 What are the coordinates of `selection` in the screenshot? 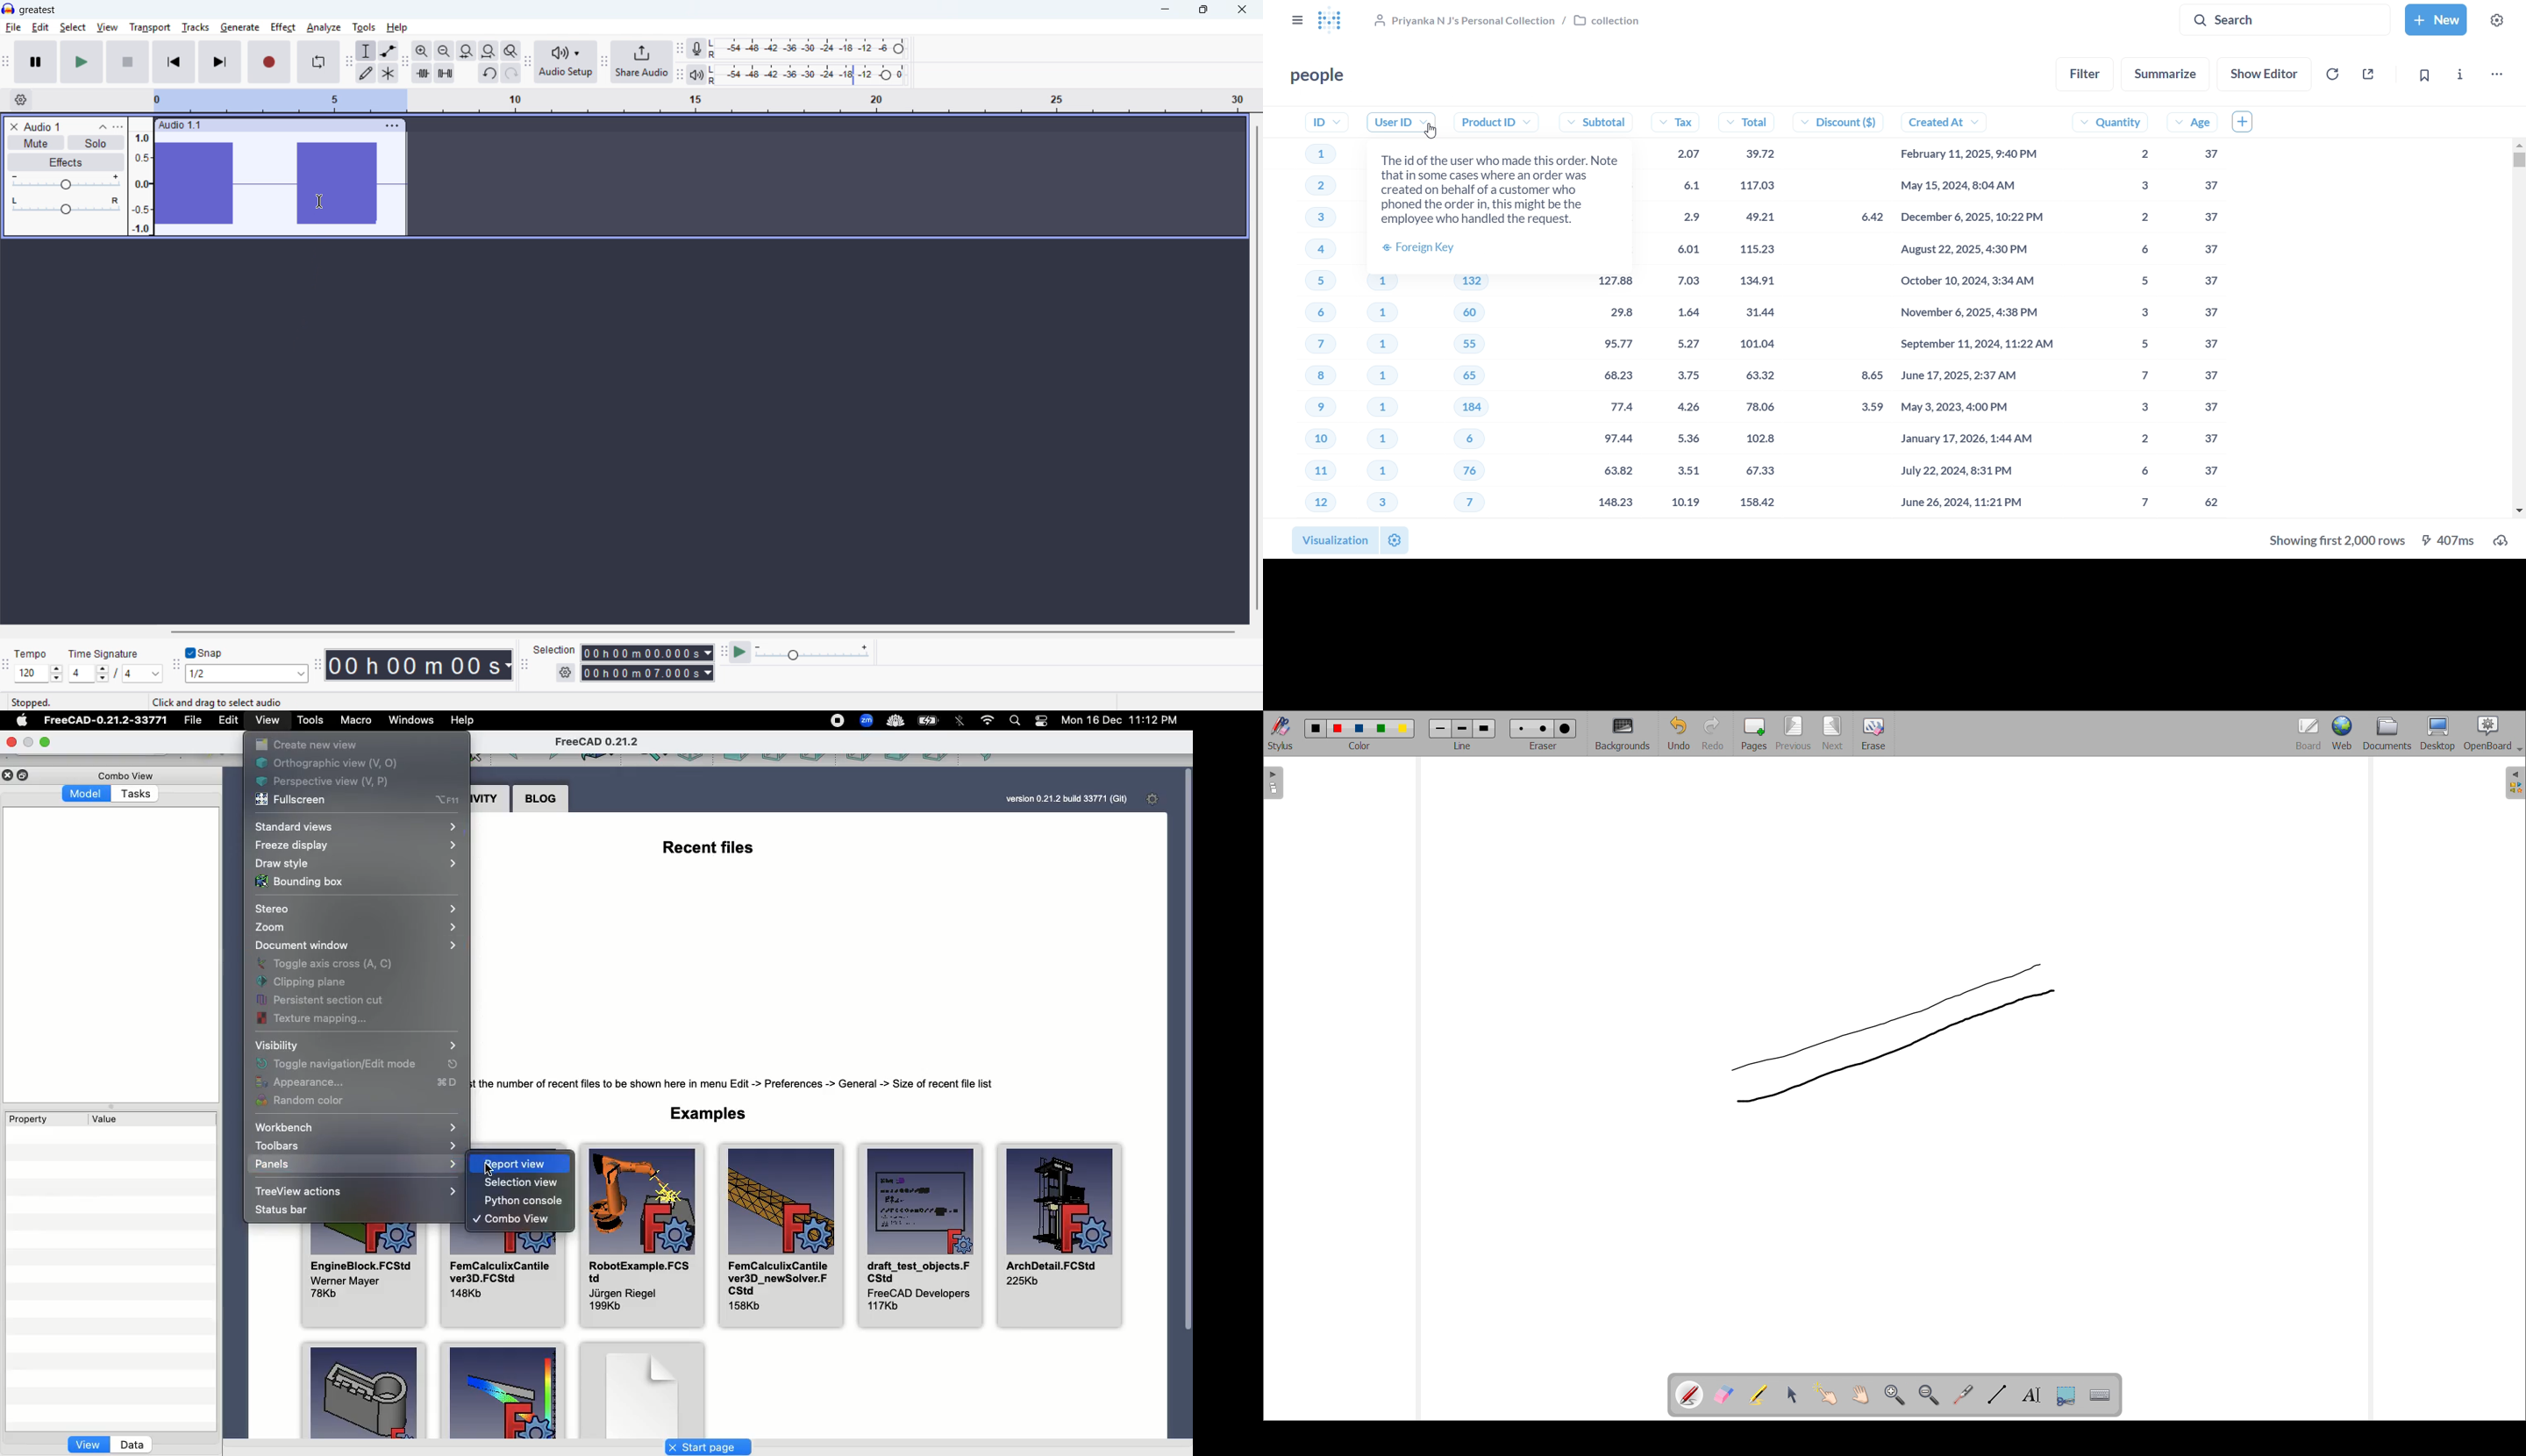 It's located at (555, 650).